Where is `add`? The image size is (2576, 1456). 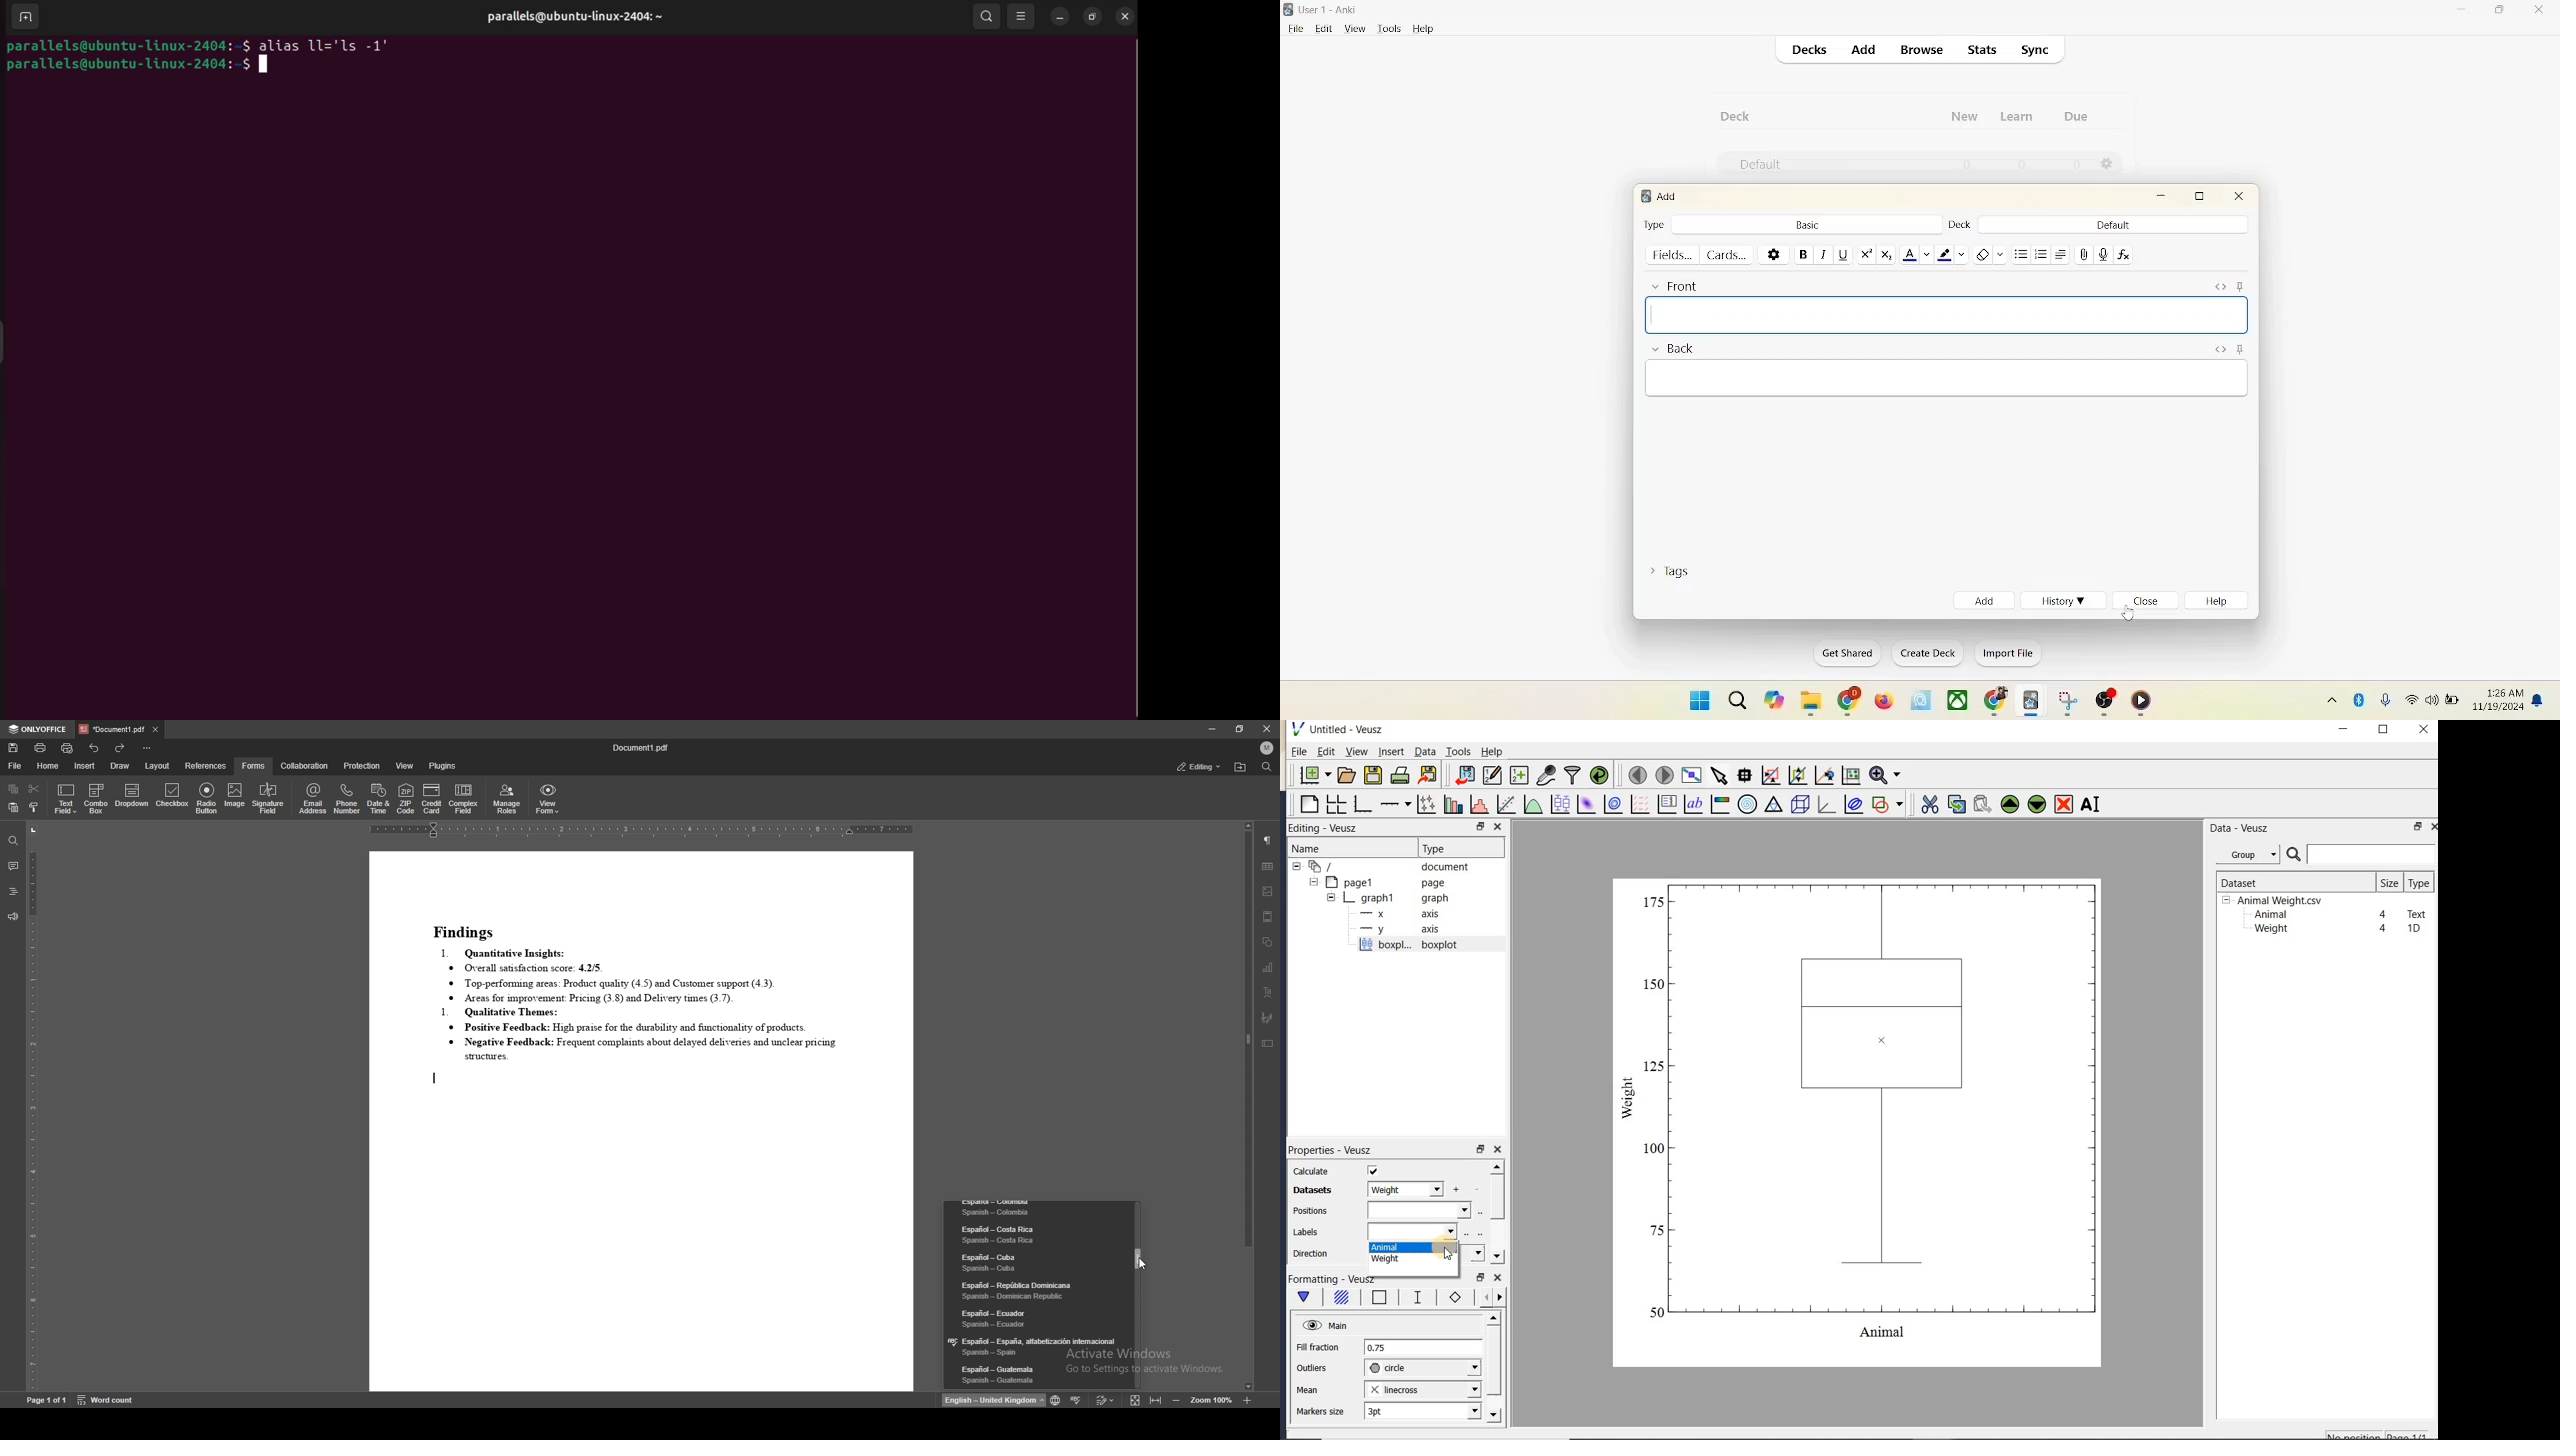
add is located at coordinates (1669, 196).